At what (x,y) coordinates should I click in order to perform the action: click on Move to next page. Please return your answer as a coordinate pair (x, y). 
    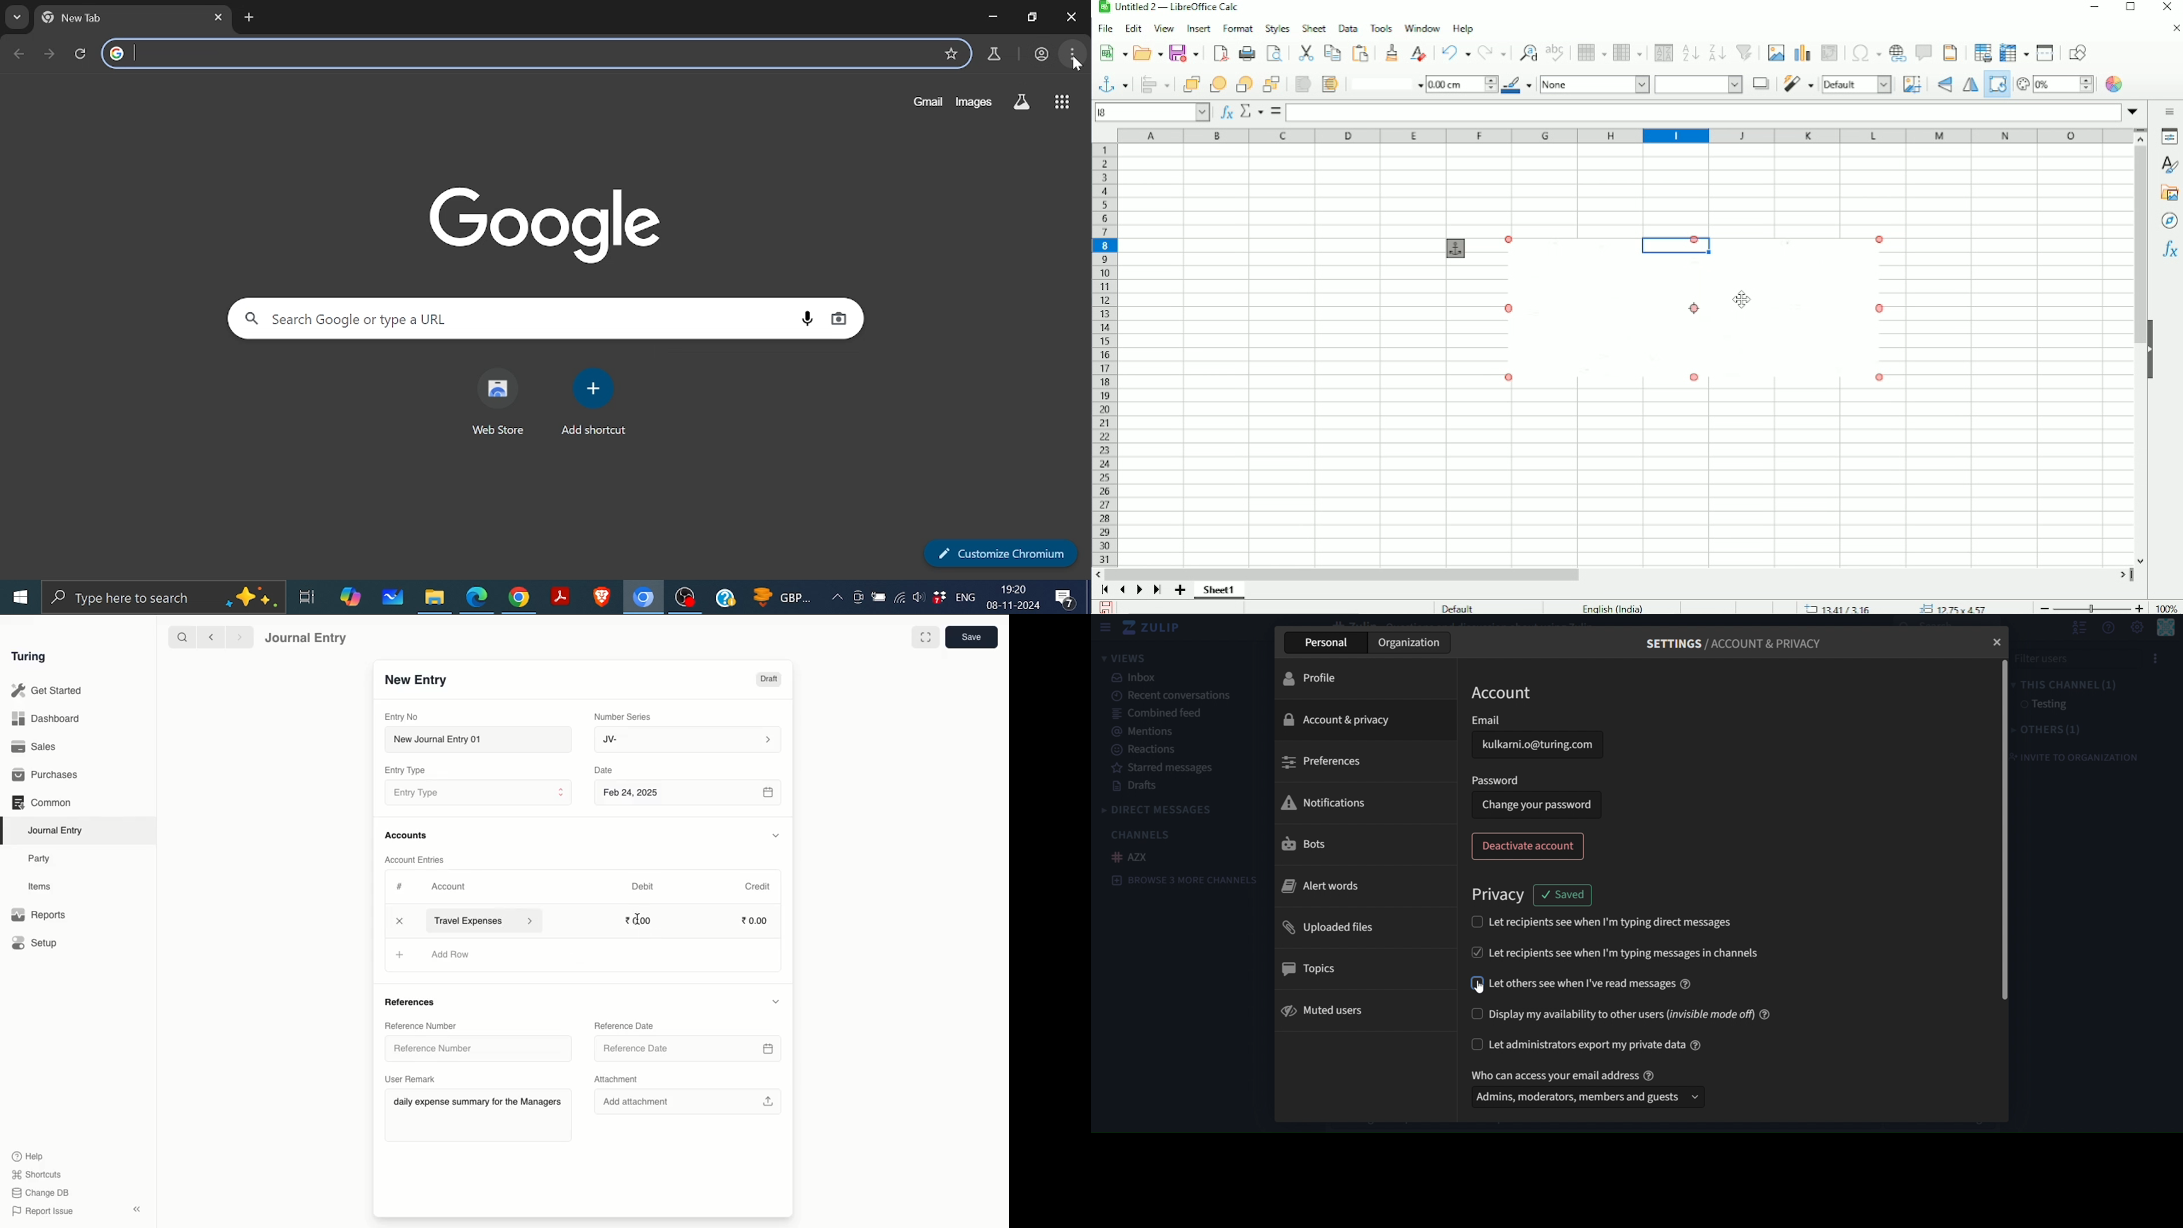
    Looking at the image, I should click on (50, 53).